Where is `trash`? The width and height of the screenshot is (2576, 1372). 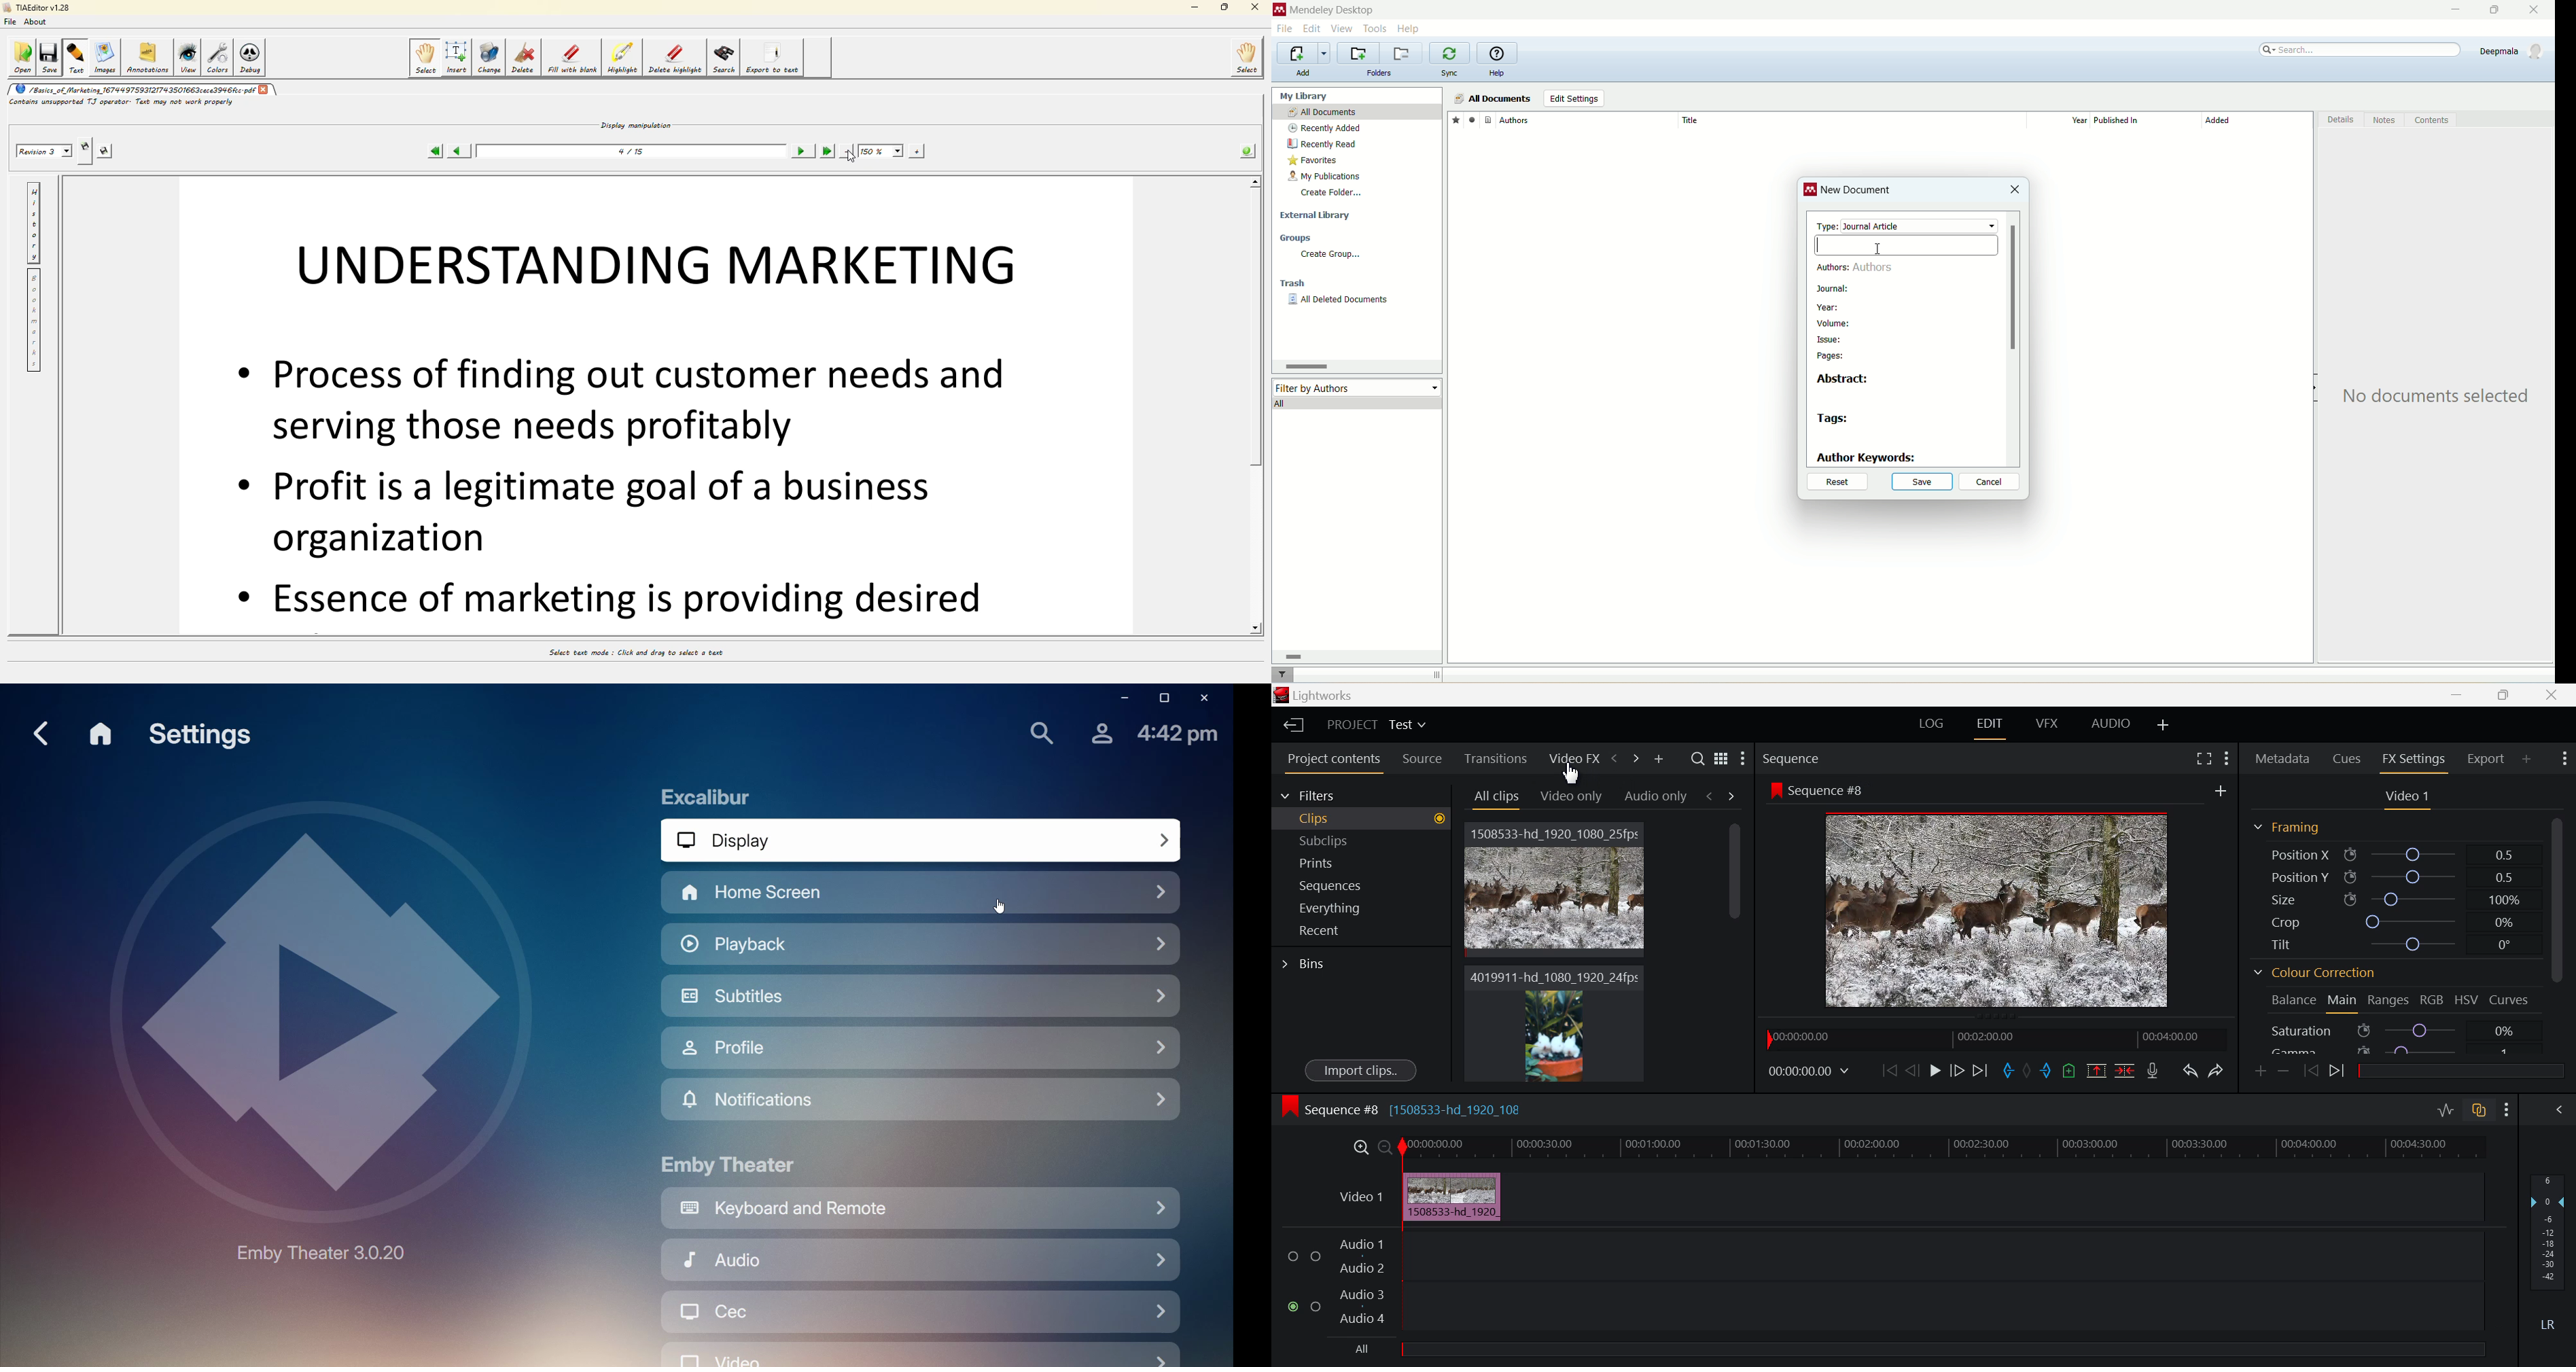 trash is located at coordinates (1295, 285).